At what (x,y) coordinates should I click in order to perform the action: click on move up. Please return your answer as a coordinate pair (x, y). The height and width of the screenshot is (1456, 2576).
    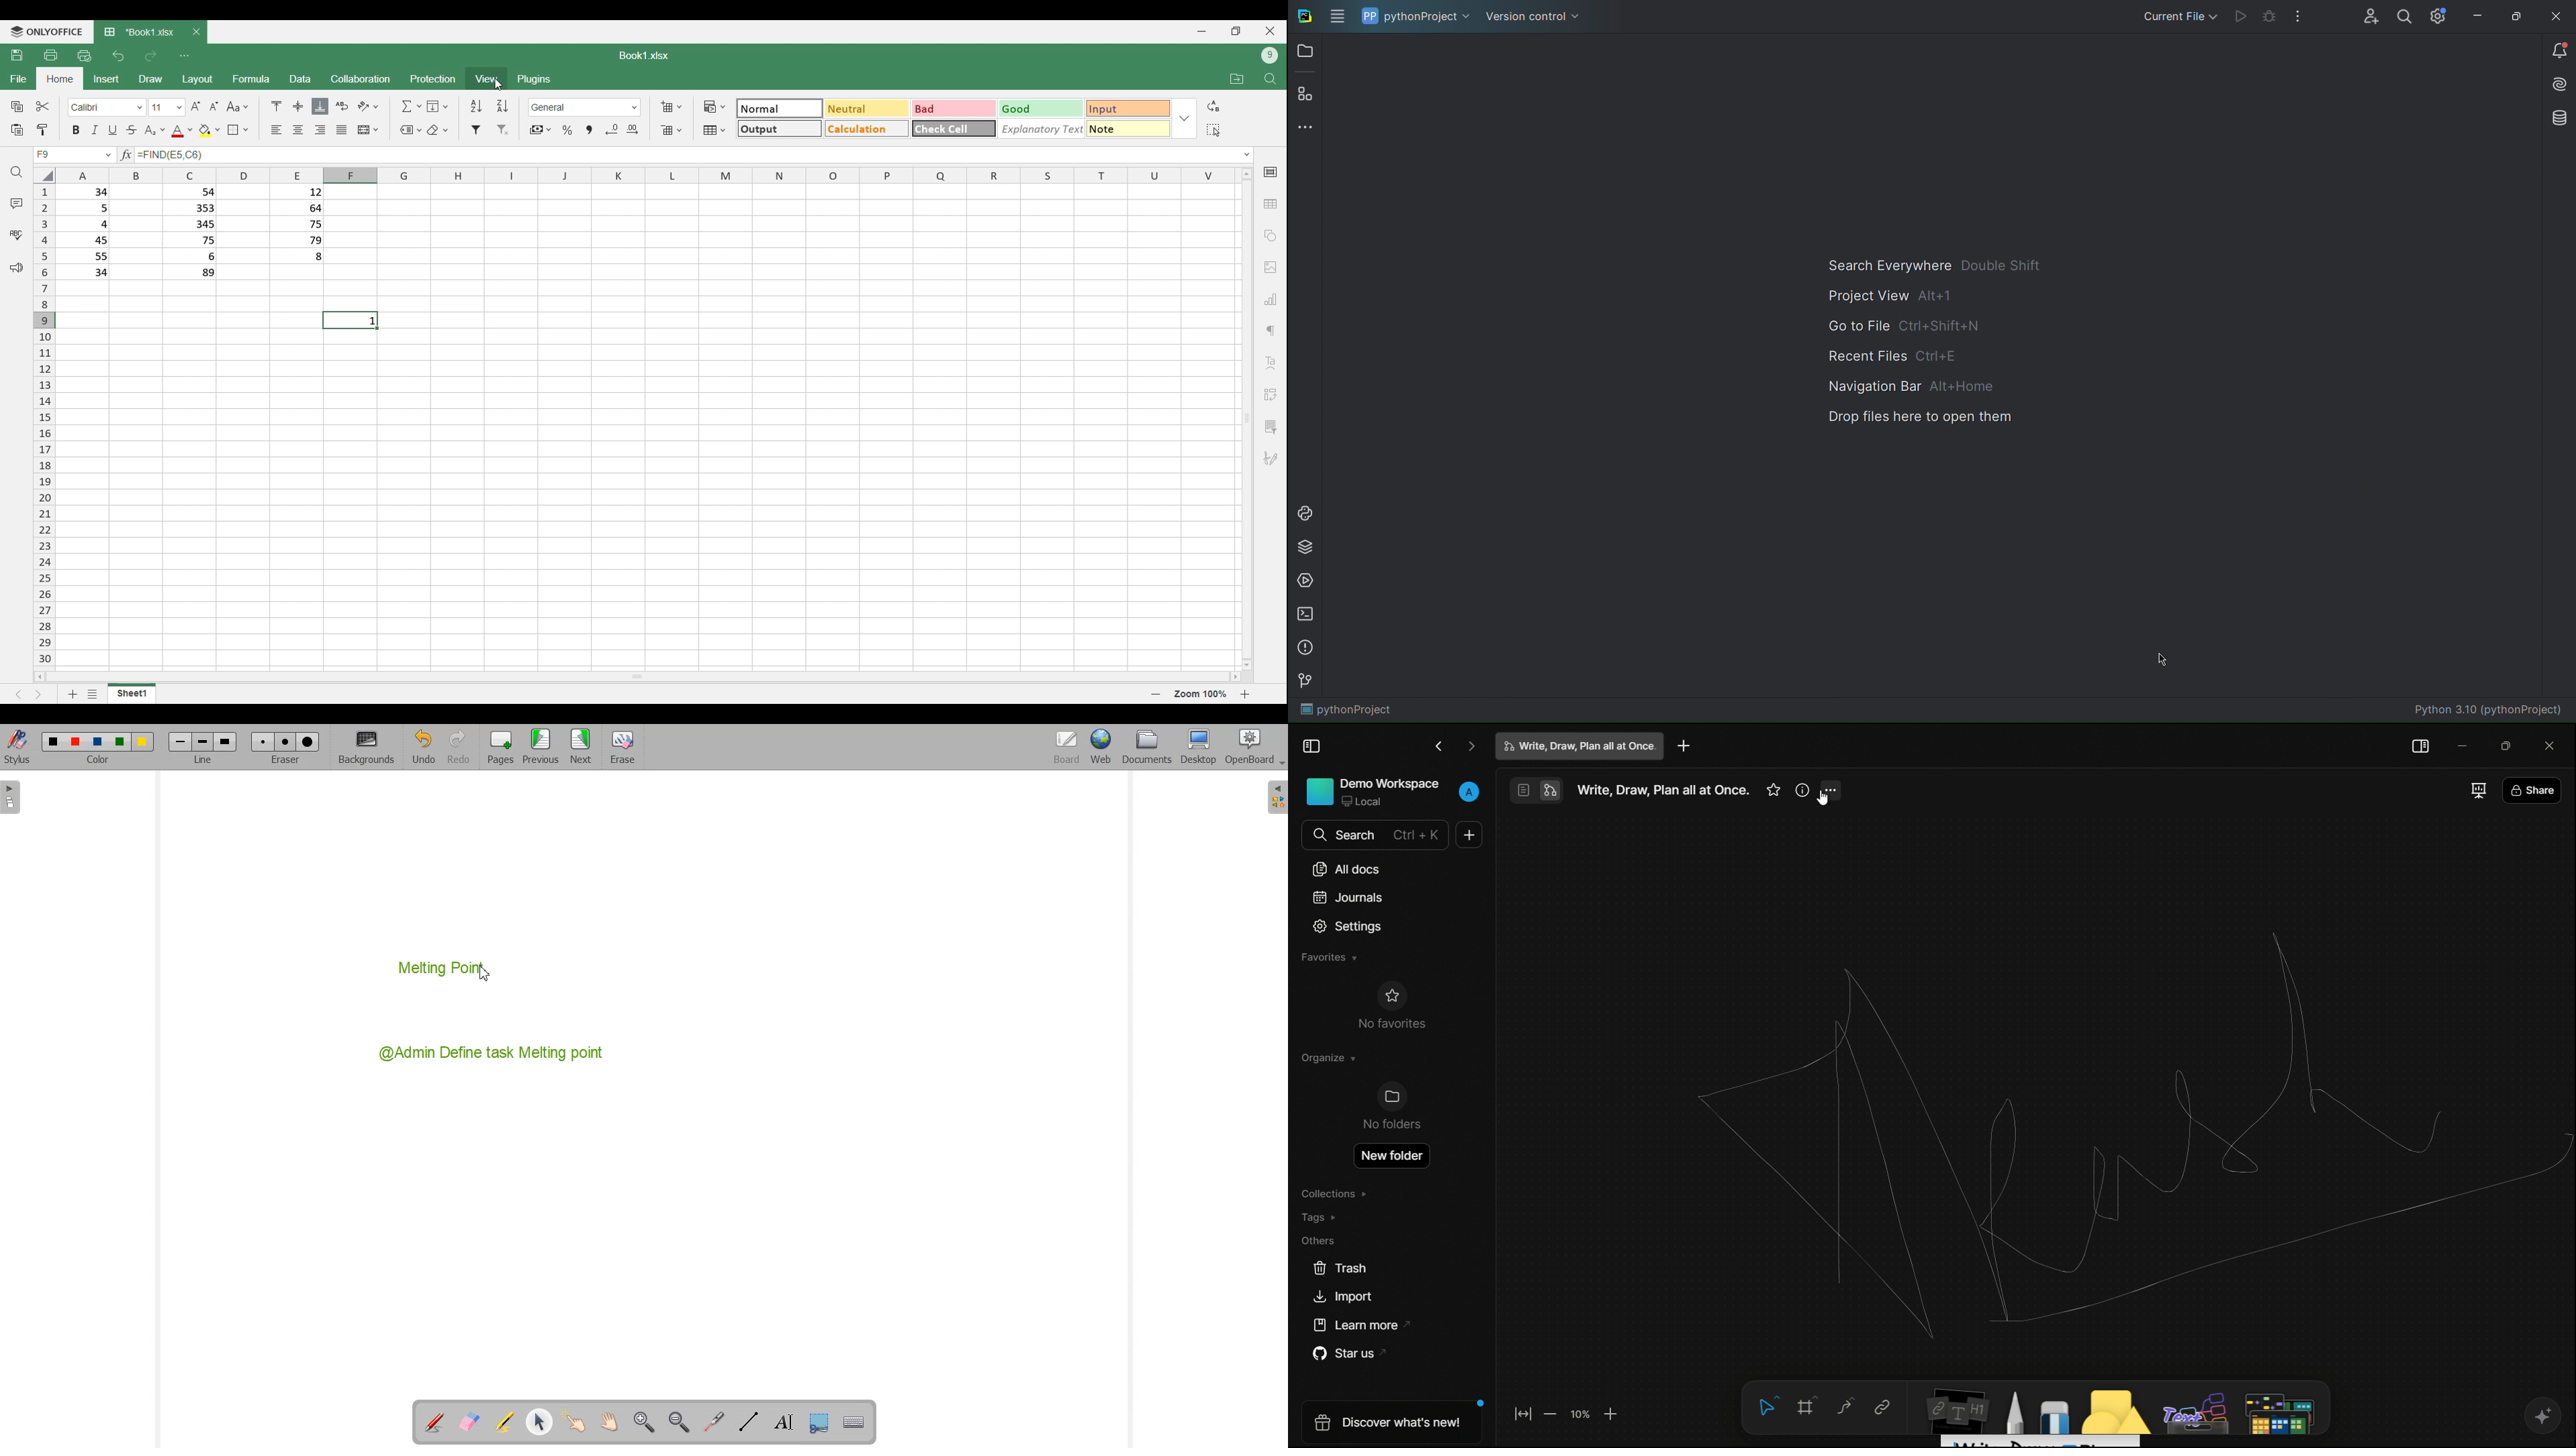
    Looking at the image, I should click on (1248, 173).